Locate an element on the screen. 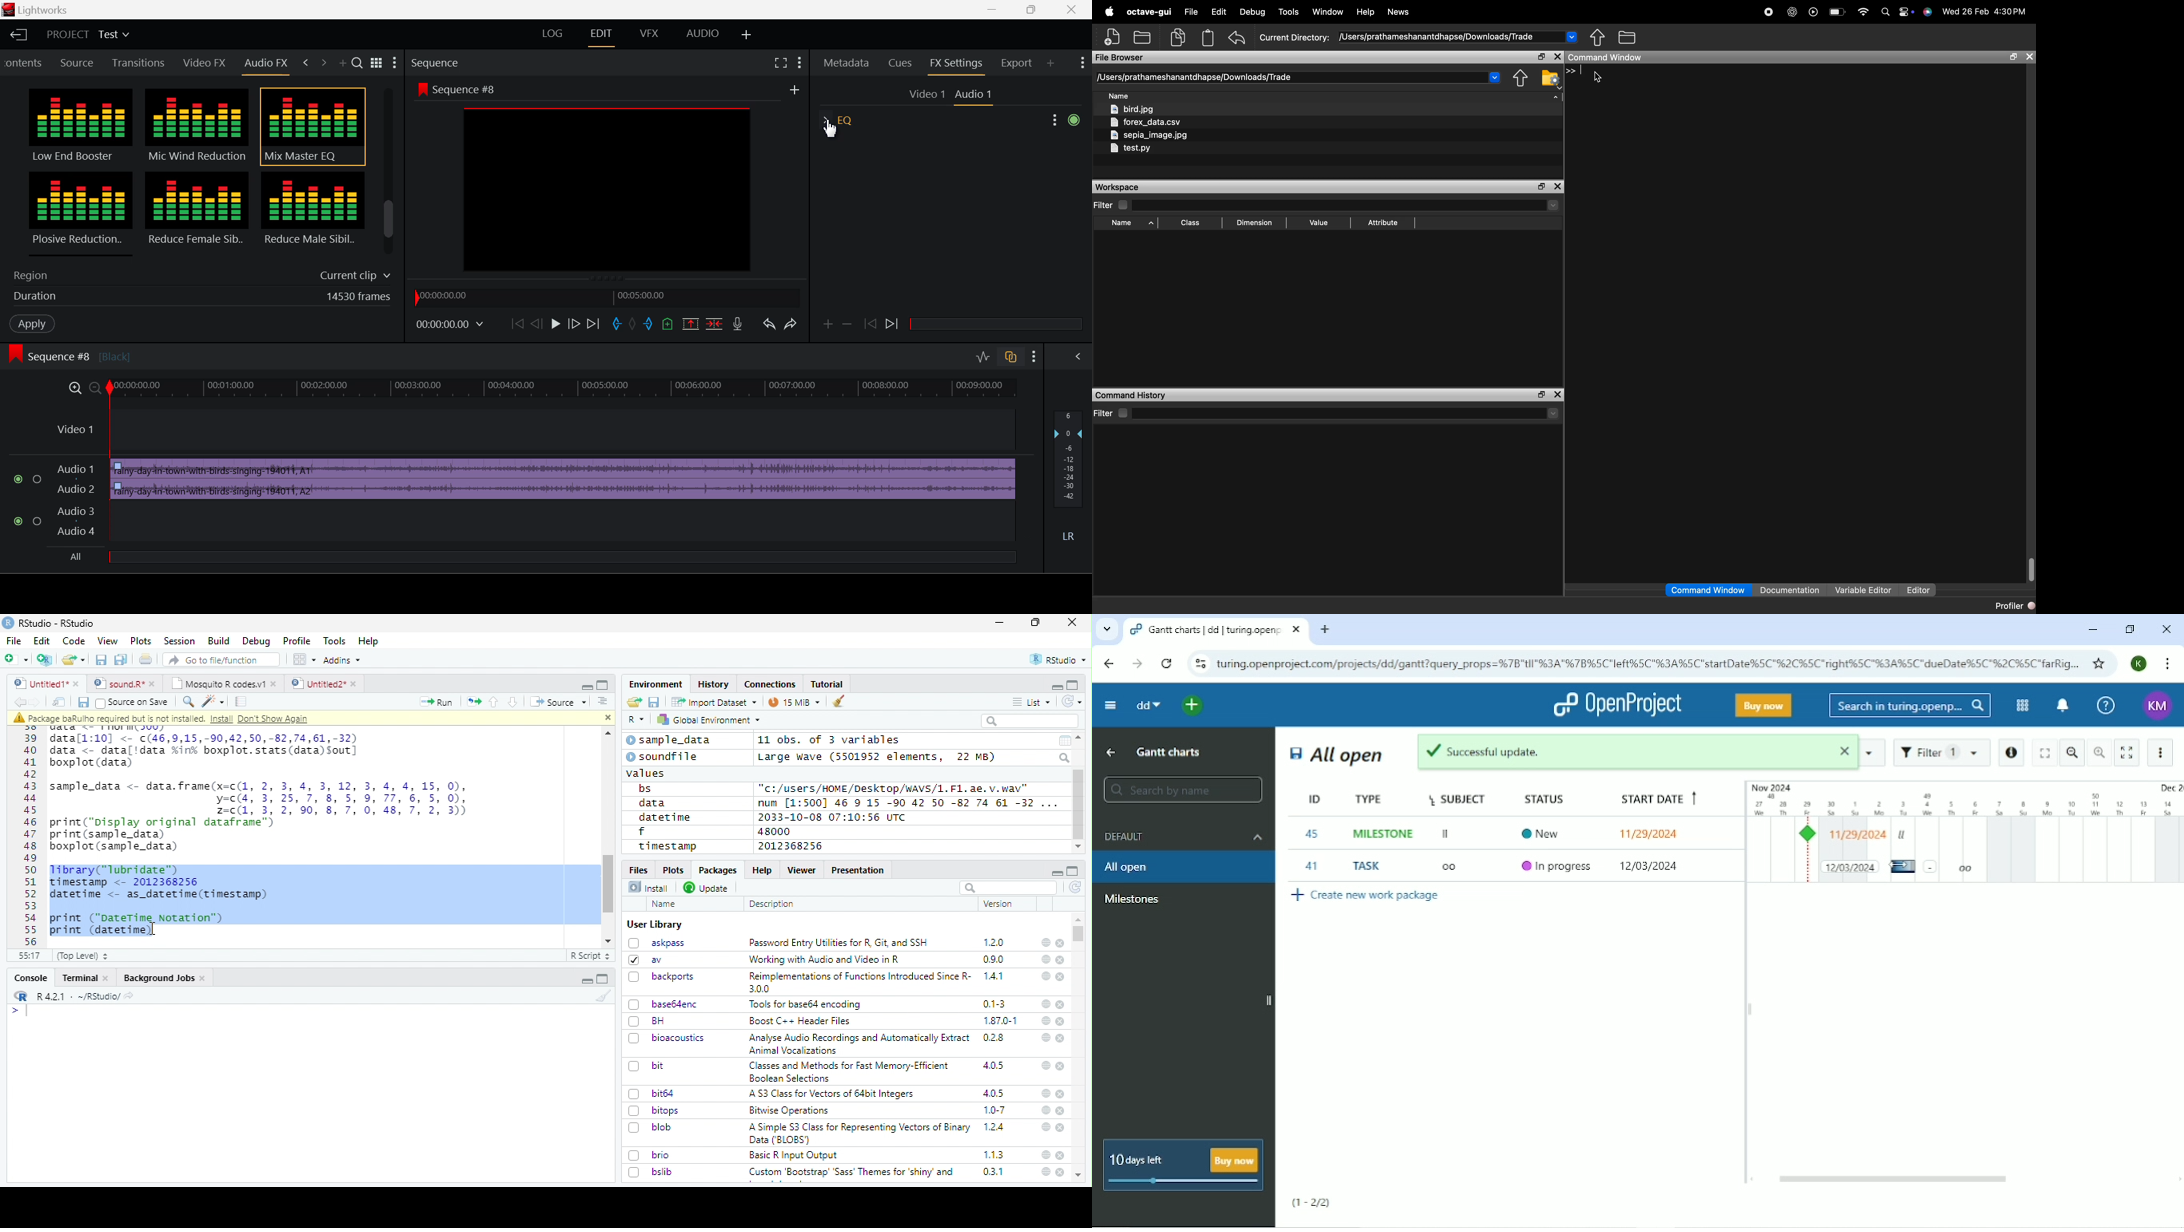  Terminal is located at coordinates (85, 979).